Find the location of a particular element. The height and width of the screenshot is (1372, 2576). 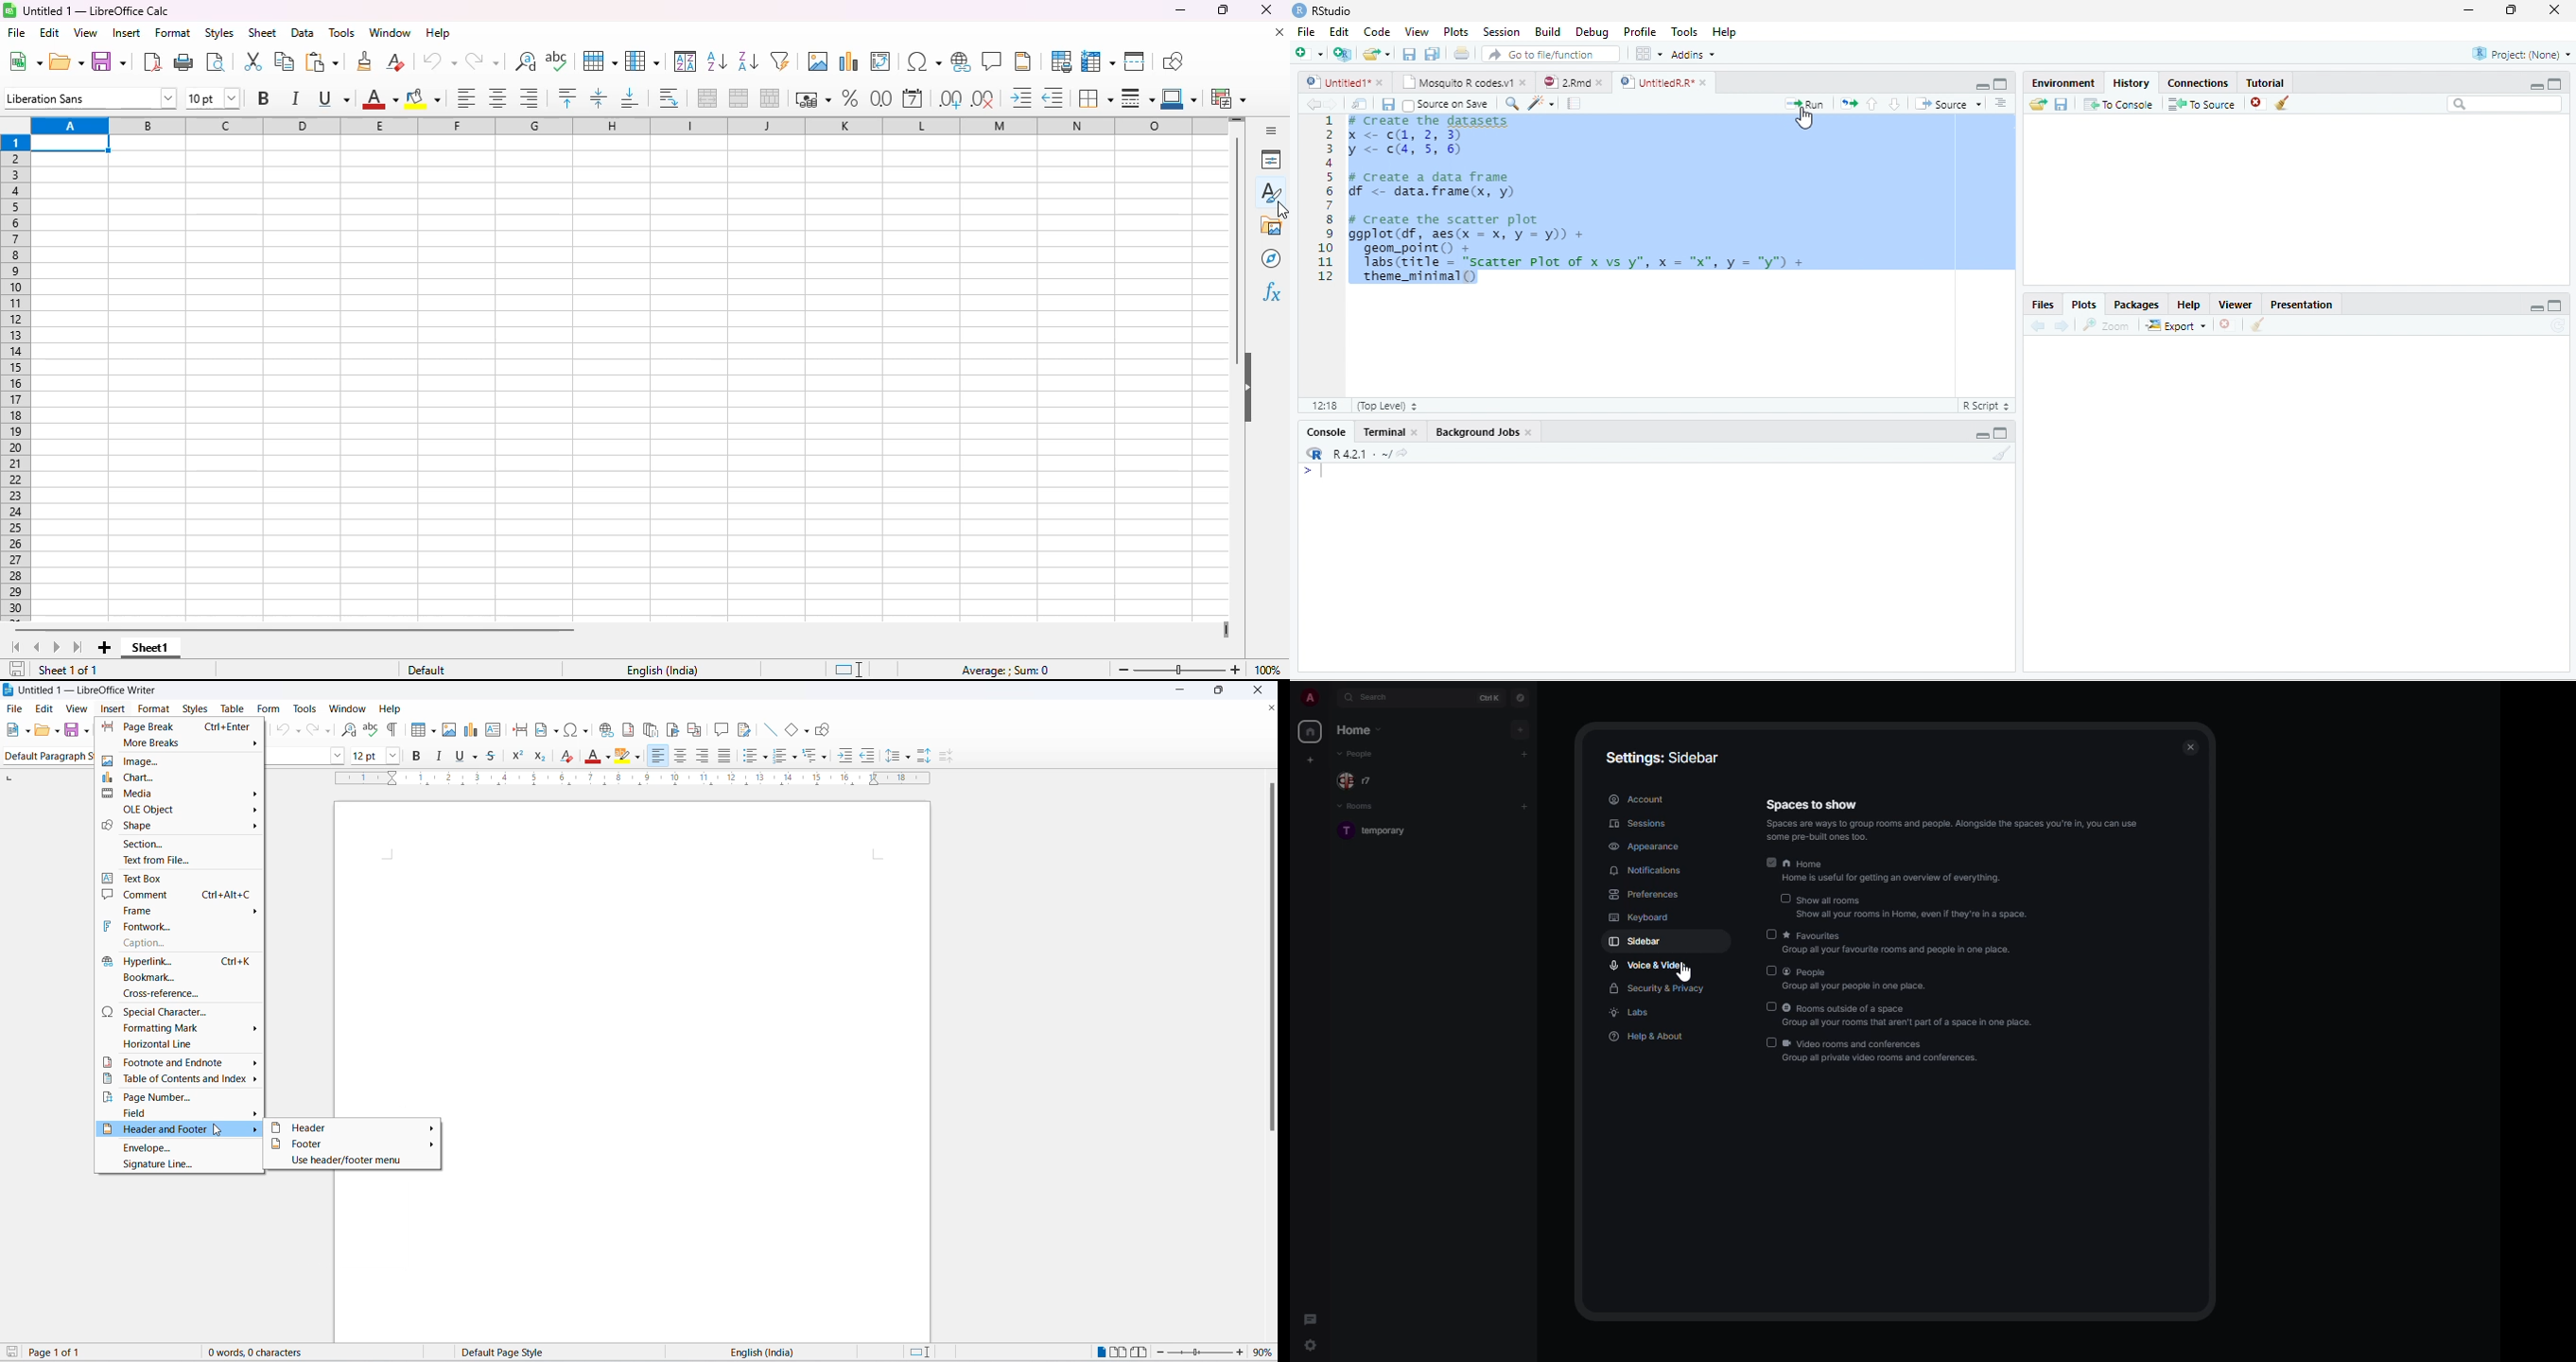

cross-reference is located at coordinates (176, 994).